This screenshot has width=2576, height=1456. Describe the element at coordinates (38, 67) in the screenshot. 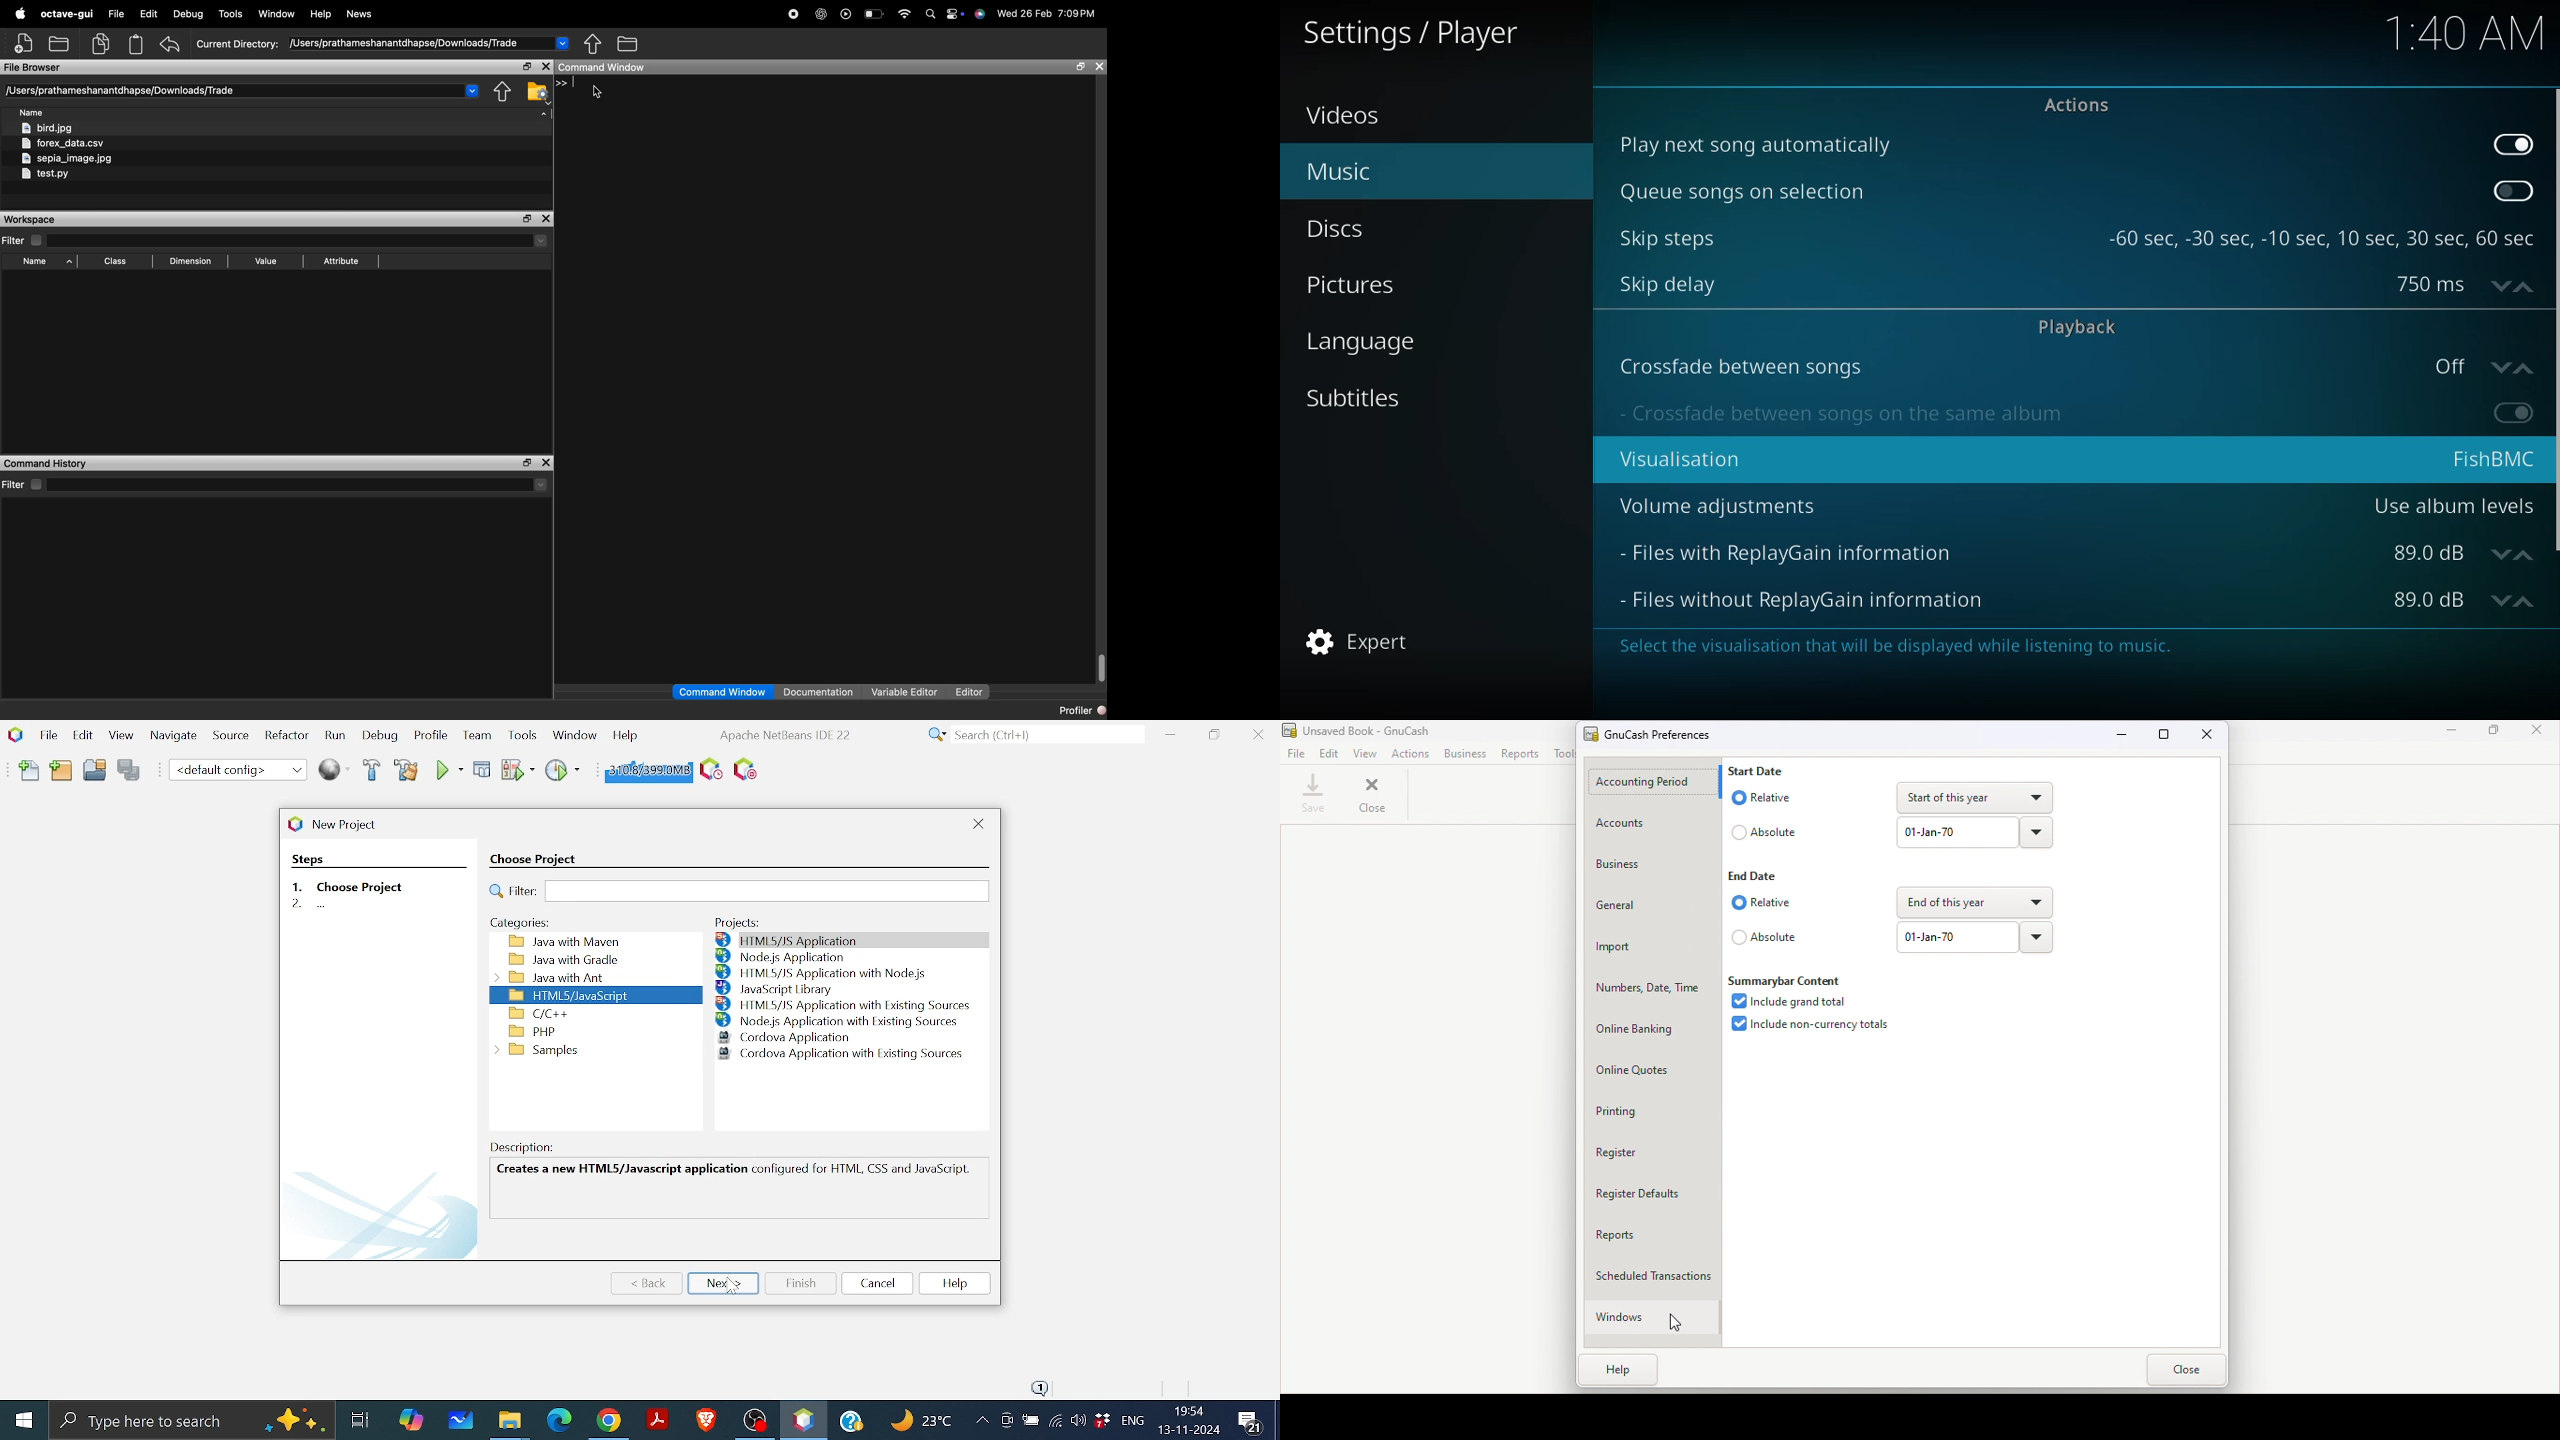

I see `file browser` at that location.